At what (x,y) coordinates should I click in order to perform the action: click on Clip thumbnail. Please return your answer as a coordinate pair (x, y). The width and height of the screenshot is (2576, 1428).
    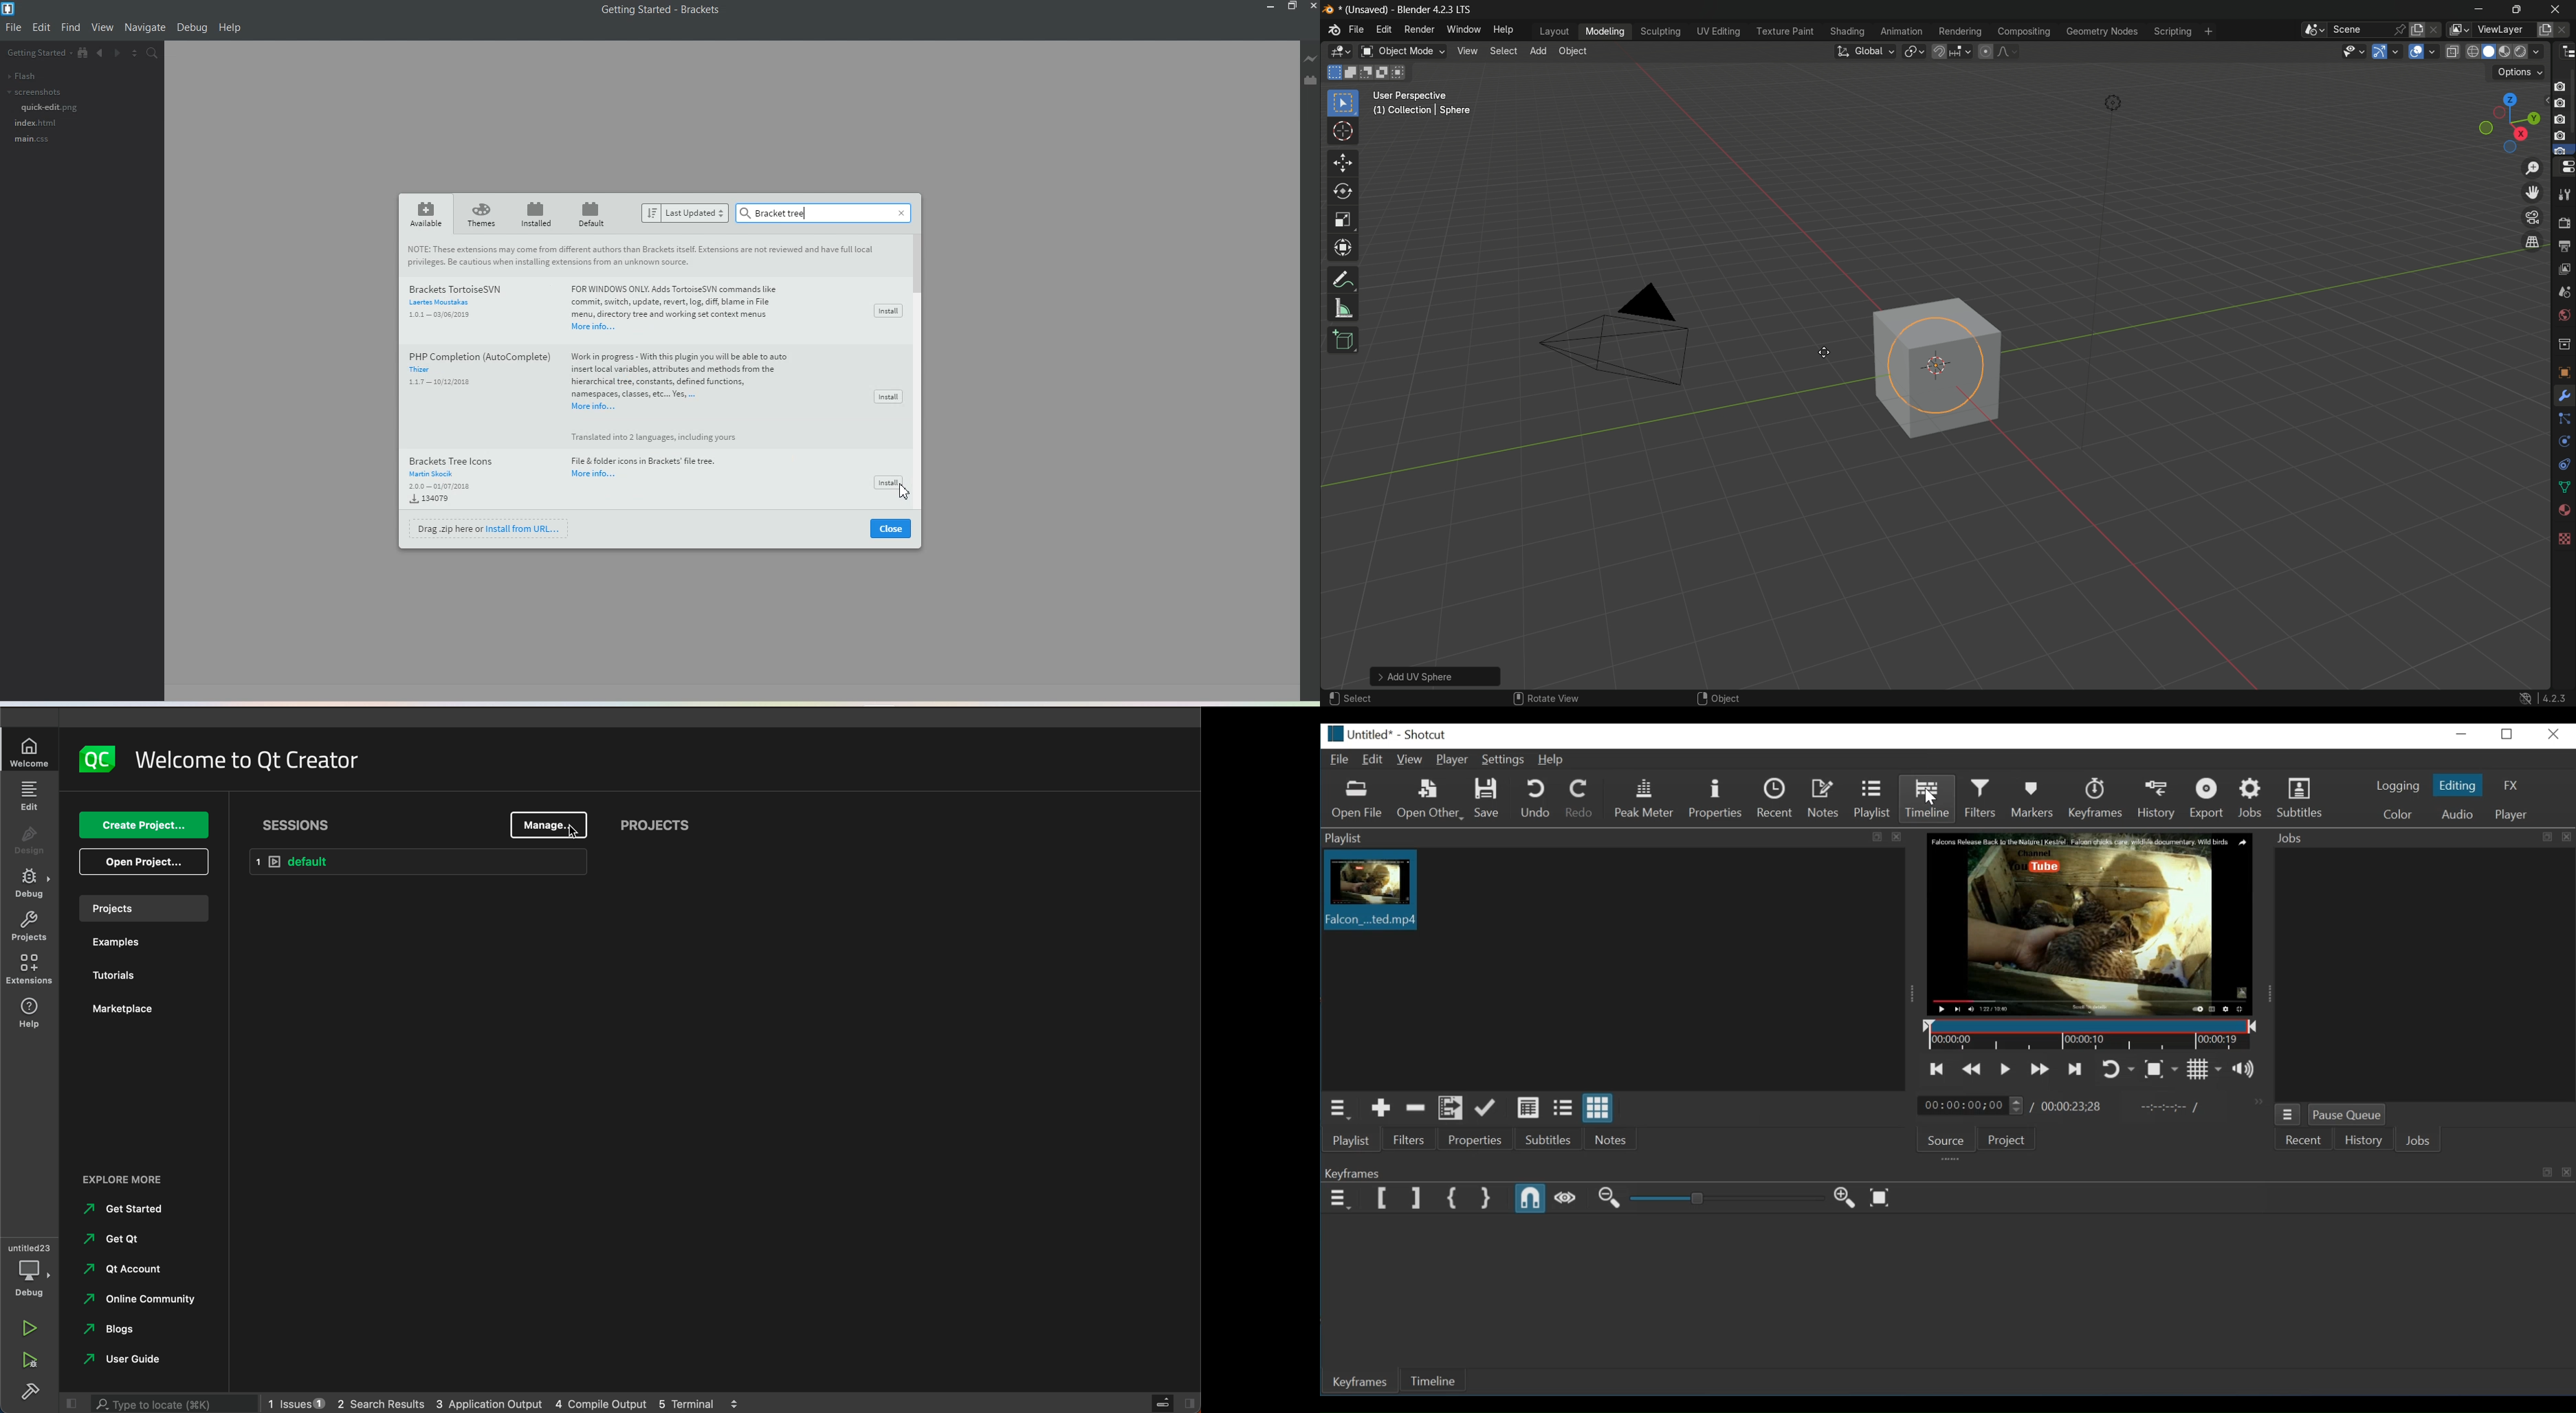
    Looking at the image, I should click on (1372, 890).